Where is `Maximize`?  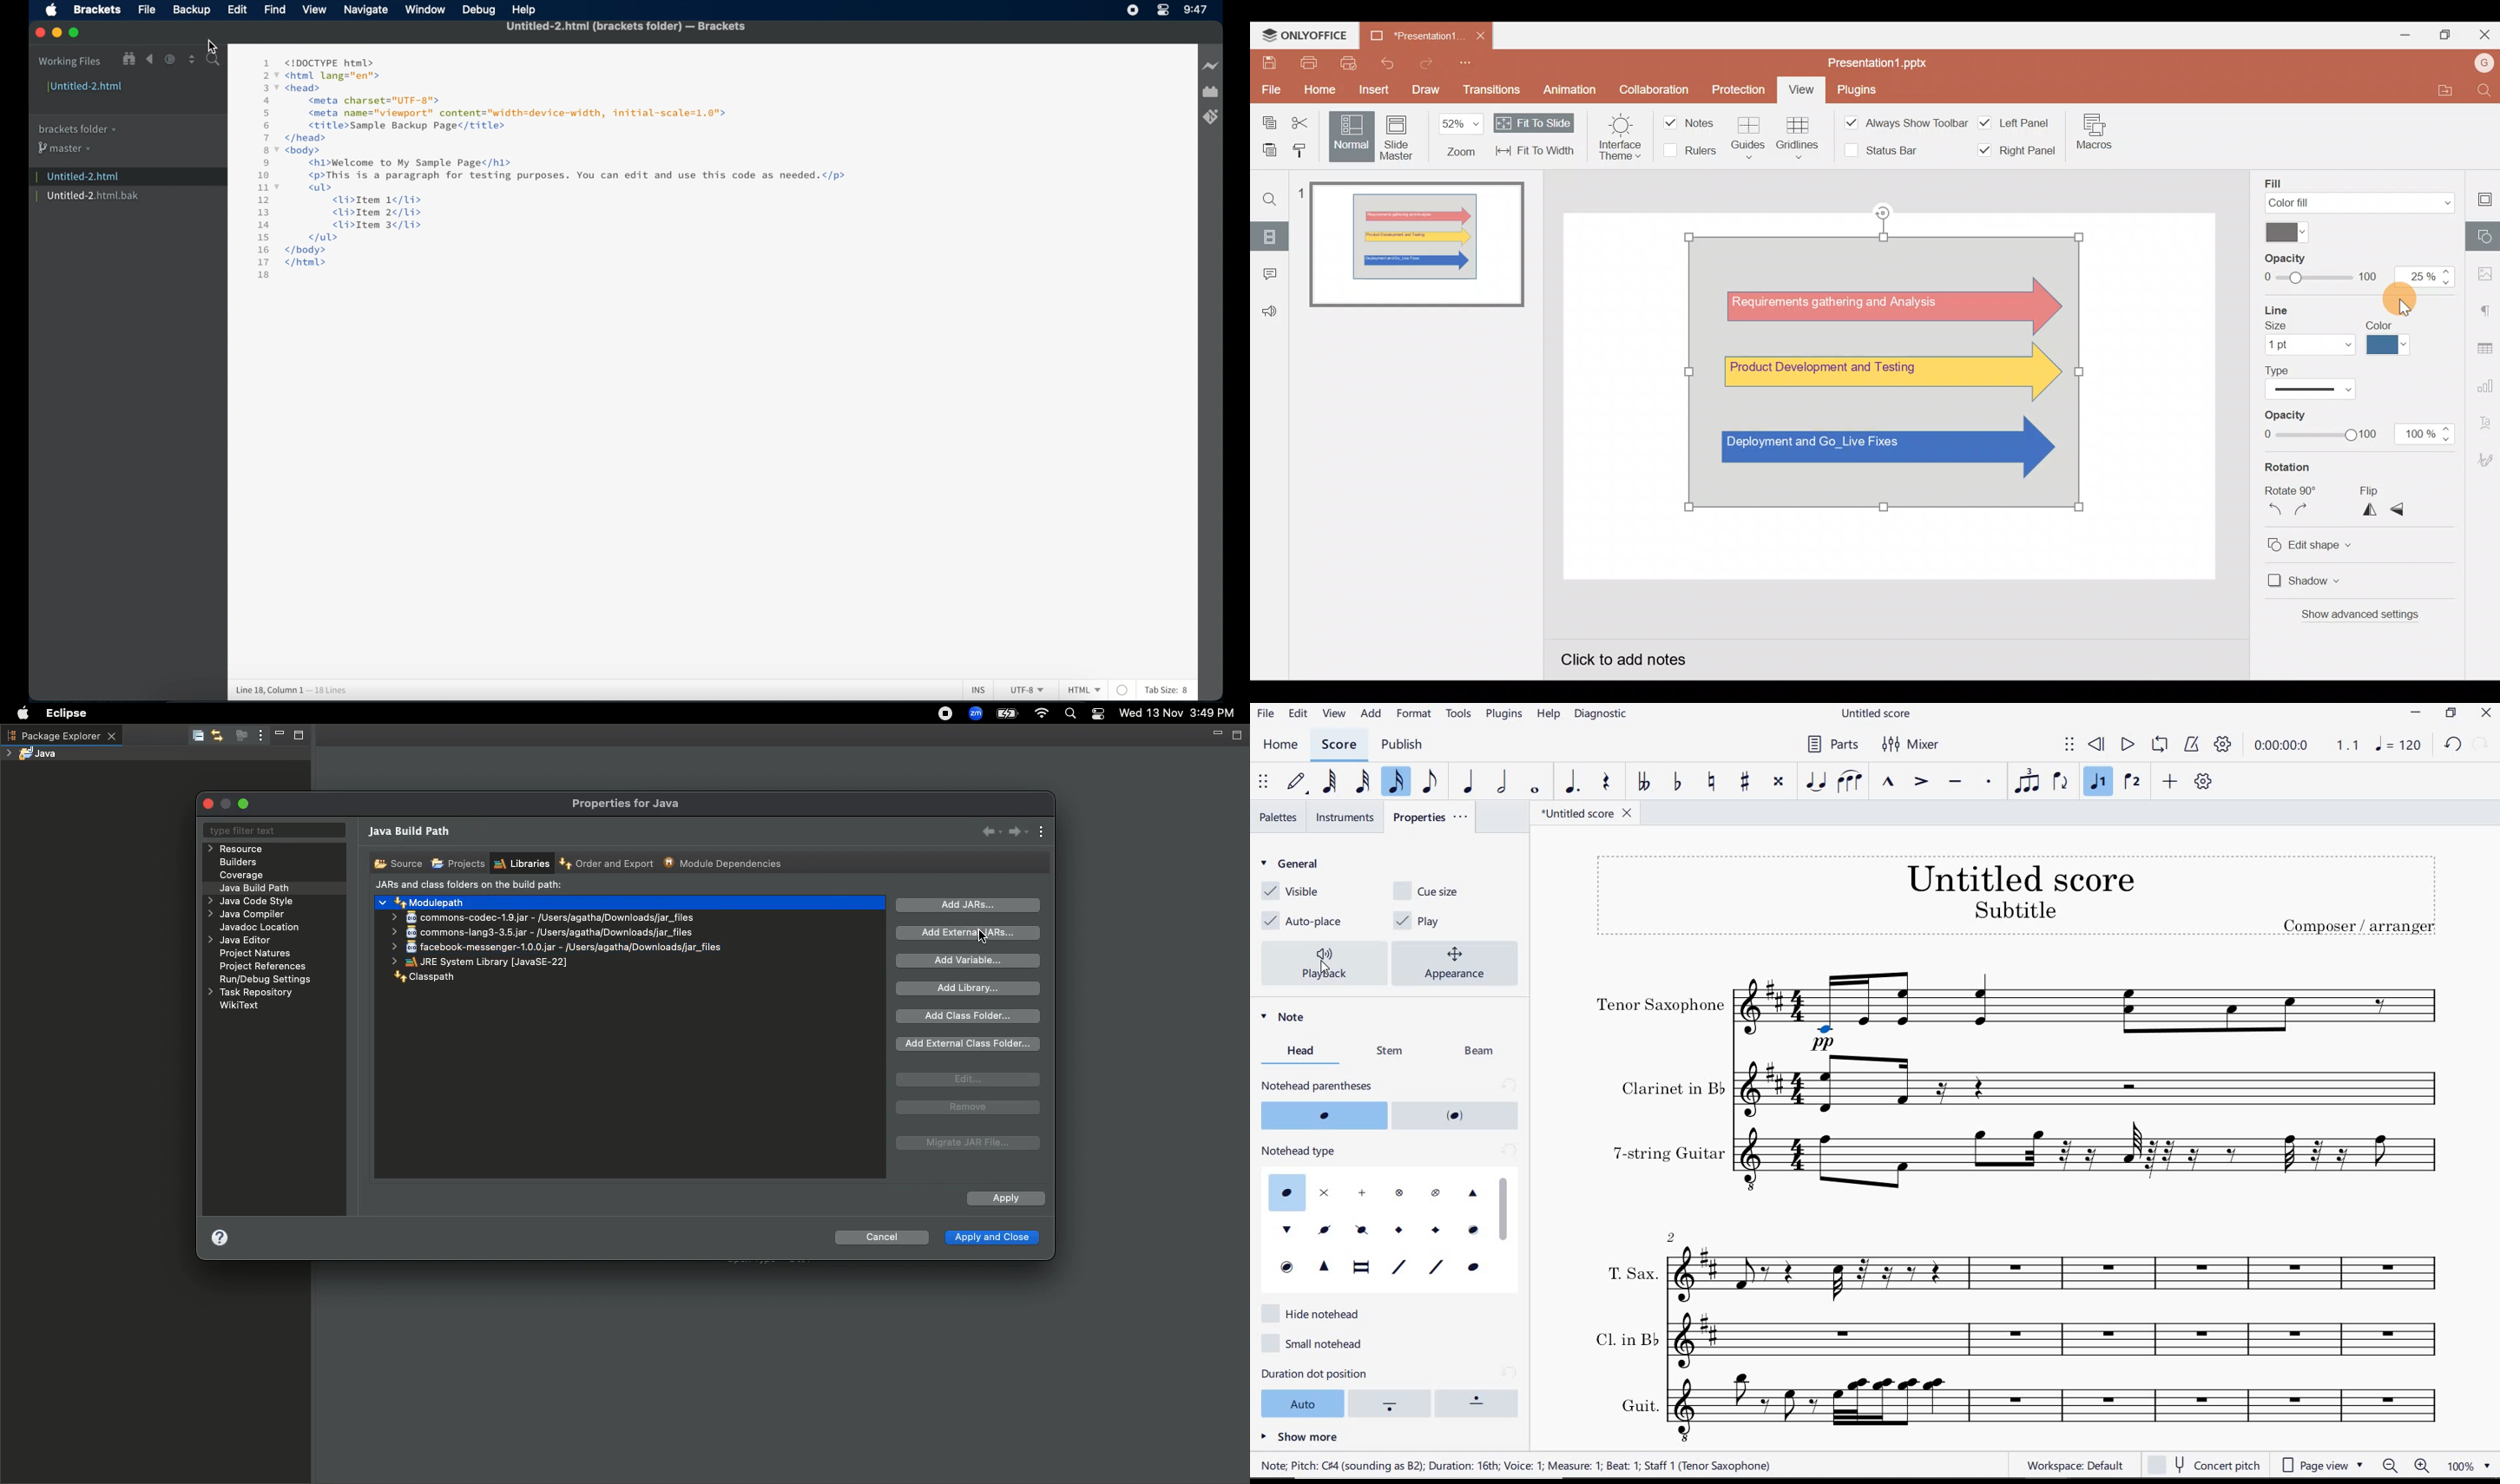 Maximize is located at coordinates (2446, 36).